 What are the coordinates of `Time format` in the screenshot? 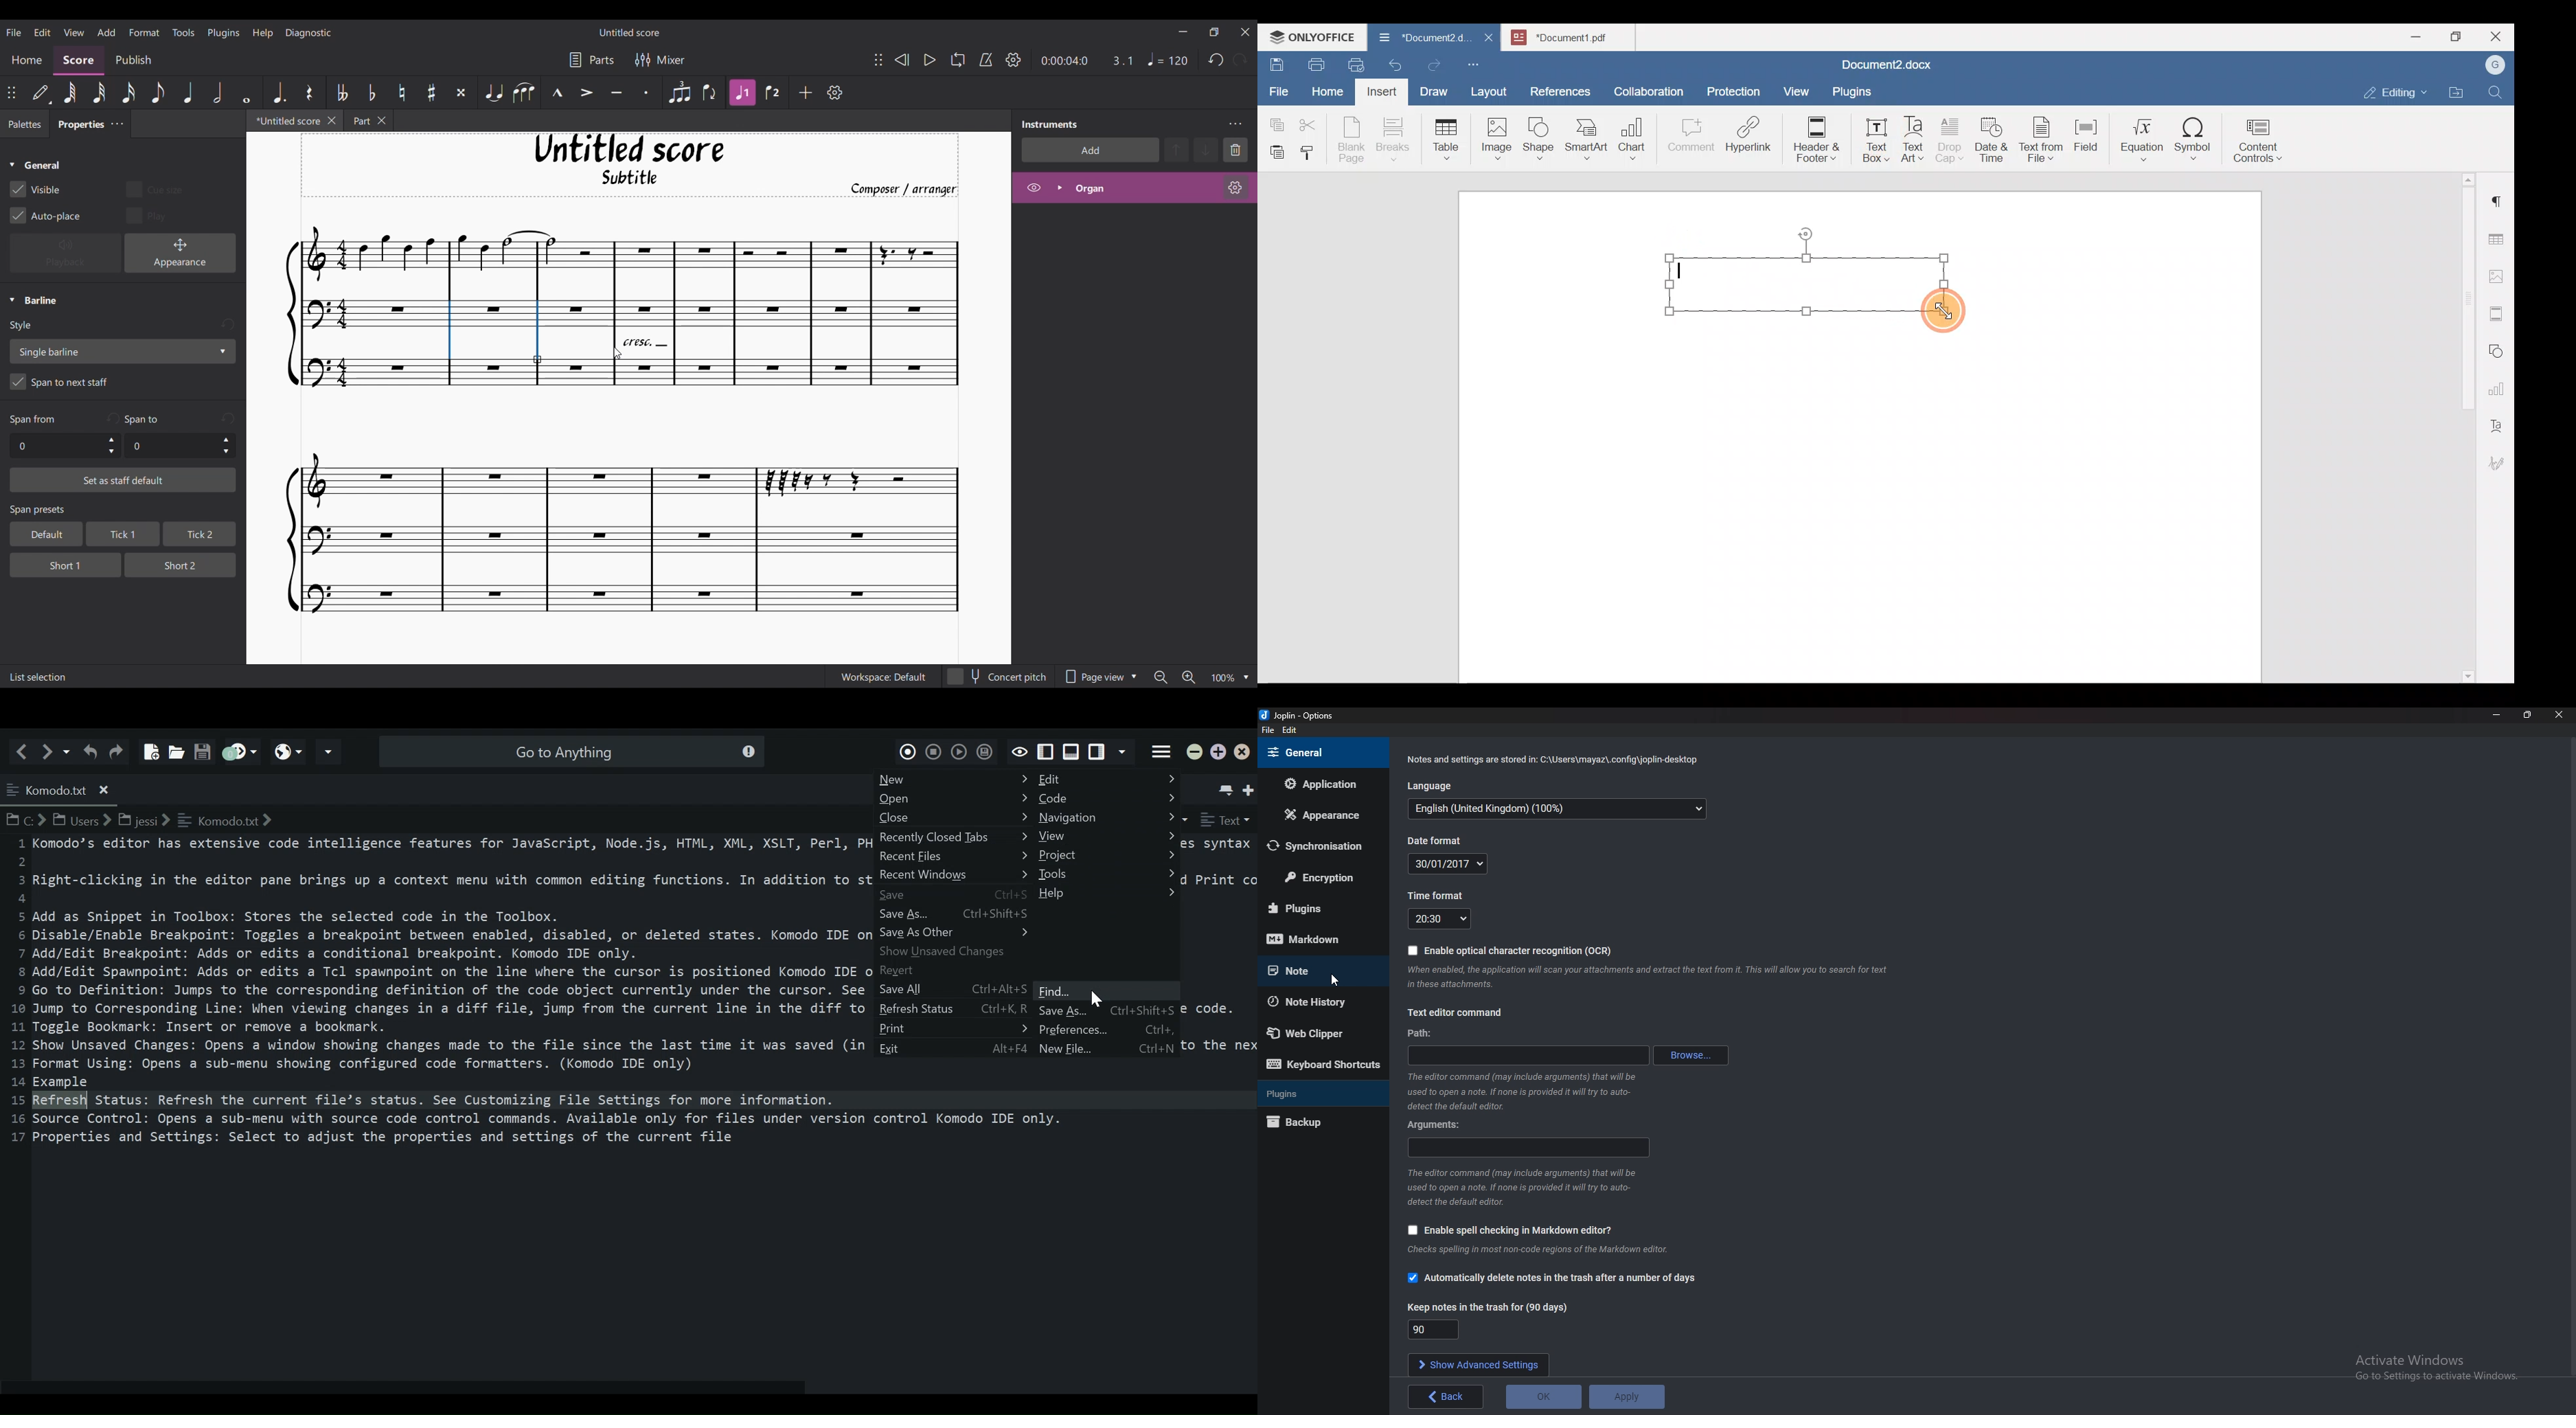 It's located at (1438, 895).